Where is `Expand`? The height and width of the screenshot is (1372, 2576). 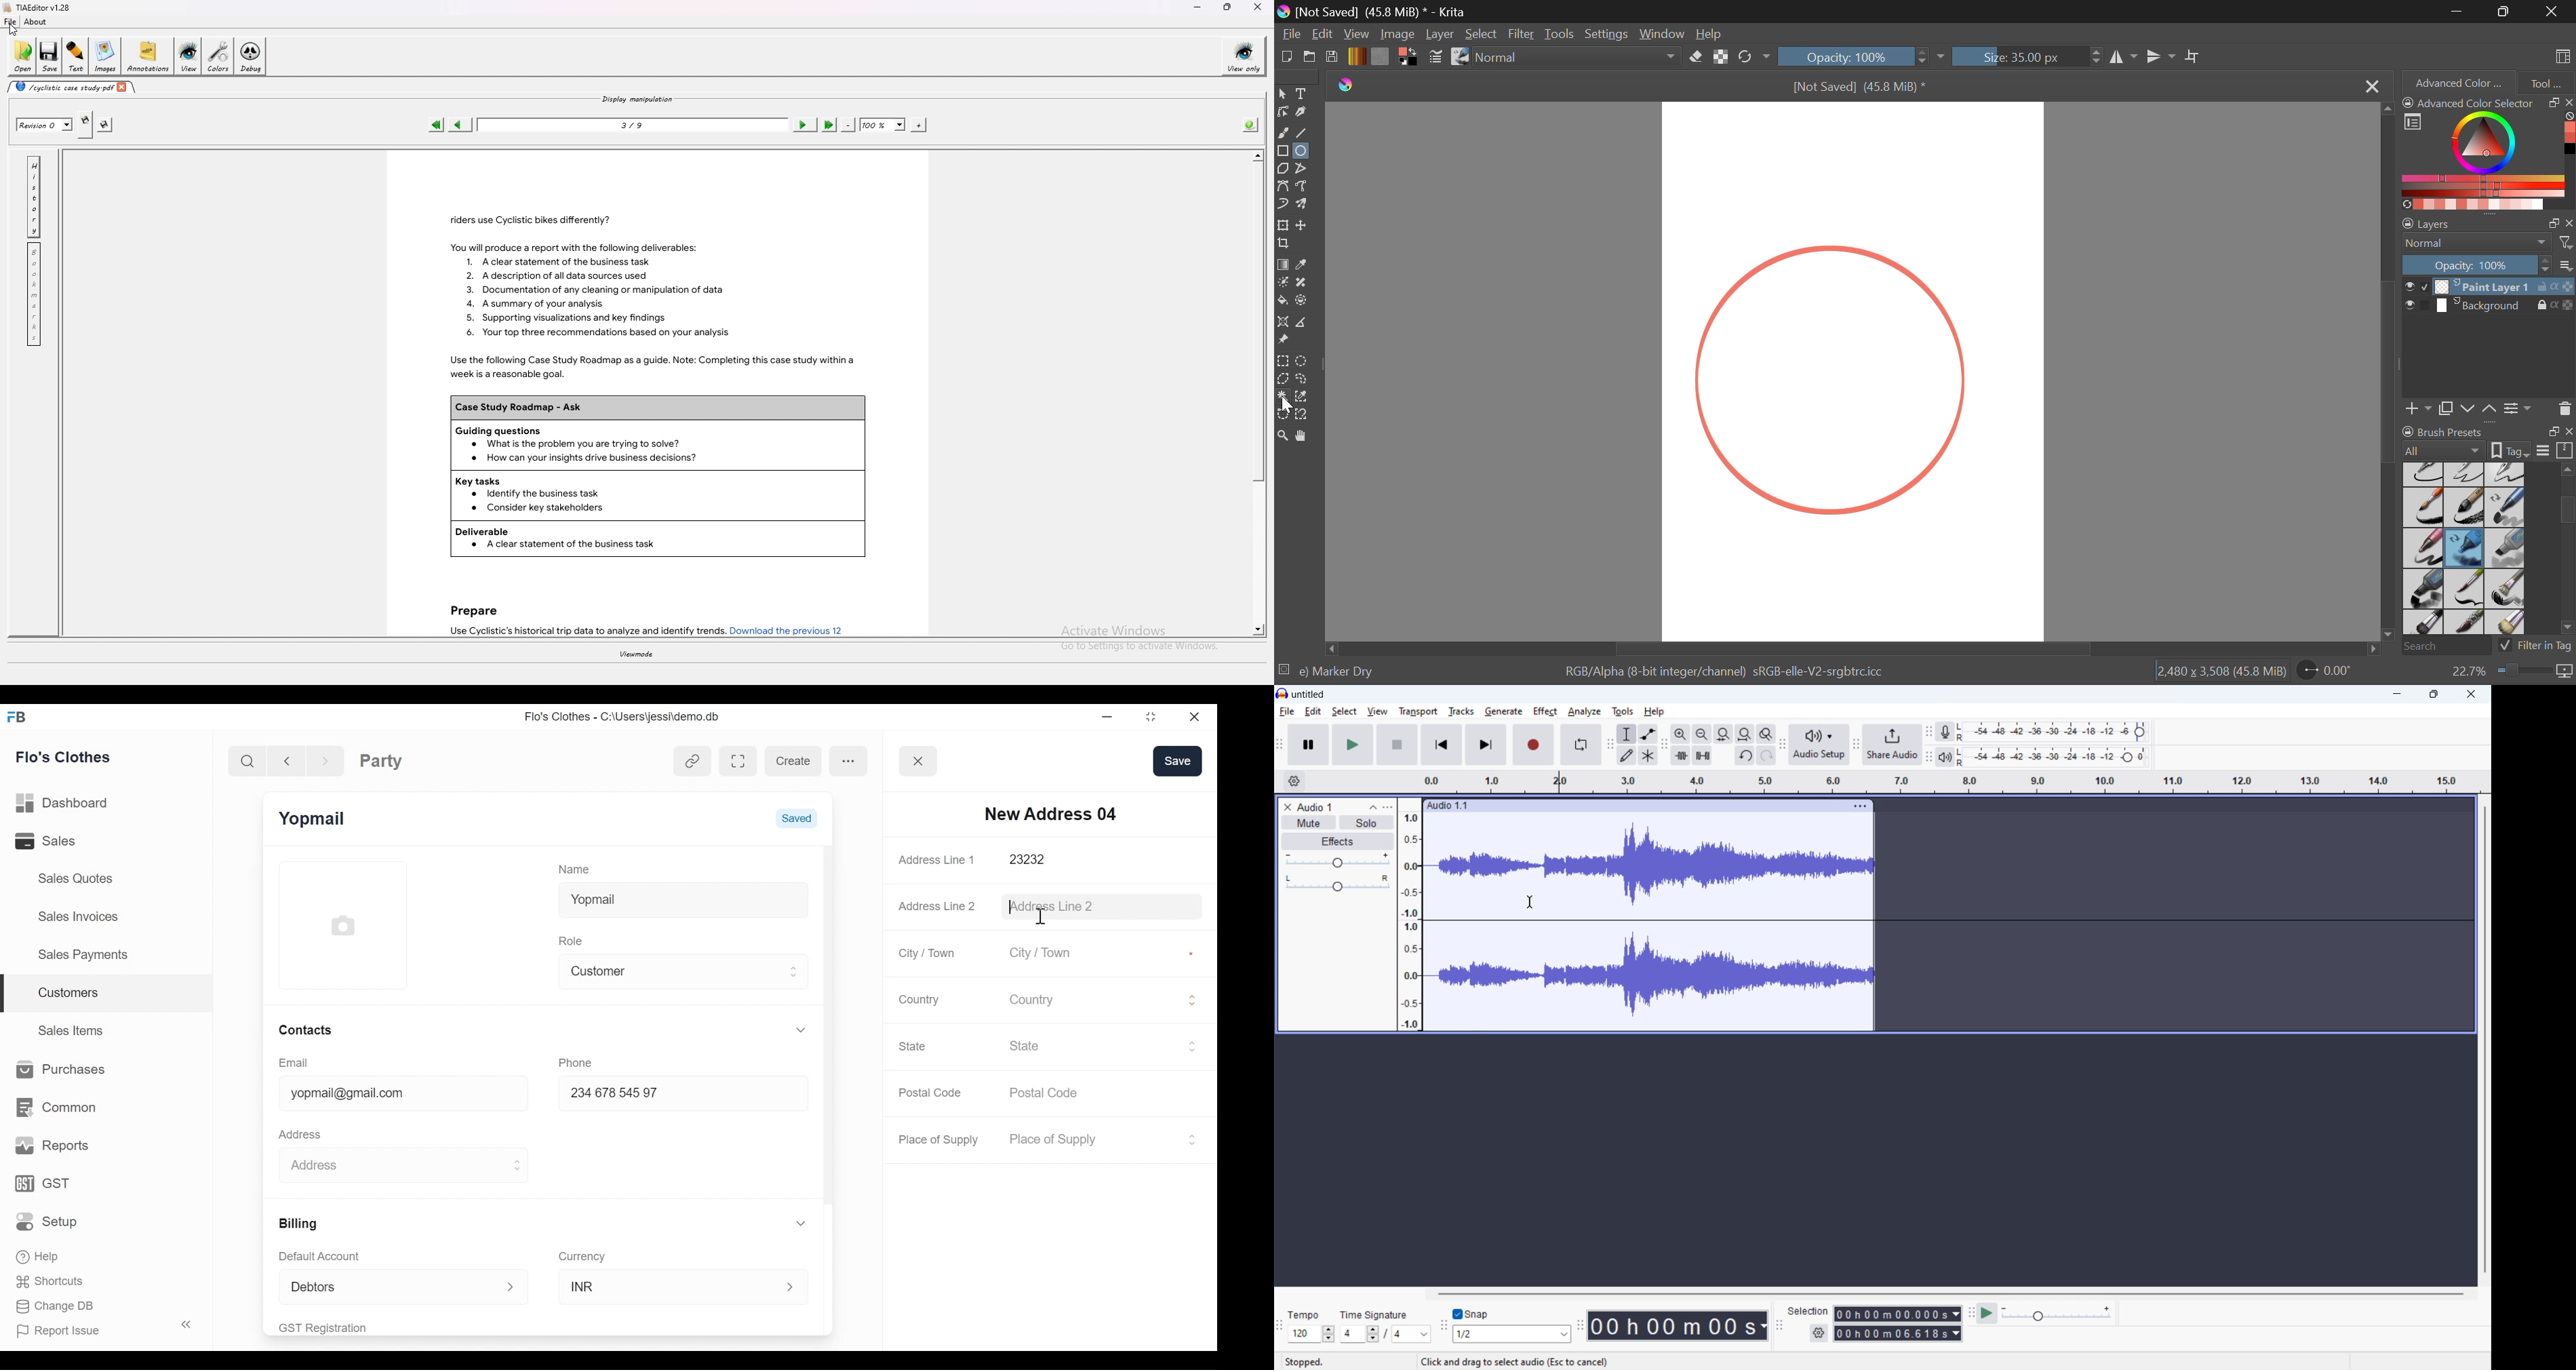
Expand is located at coordinates (1192, 1046).